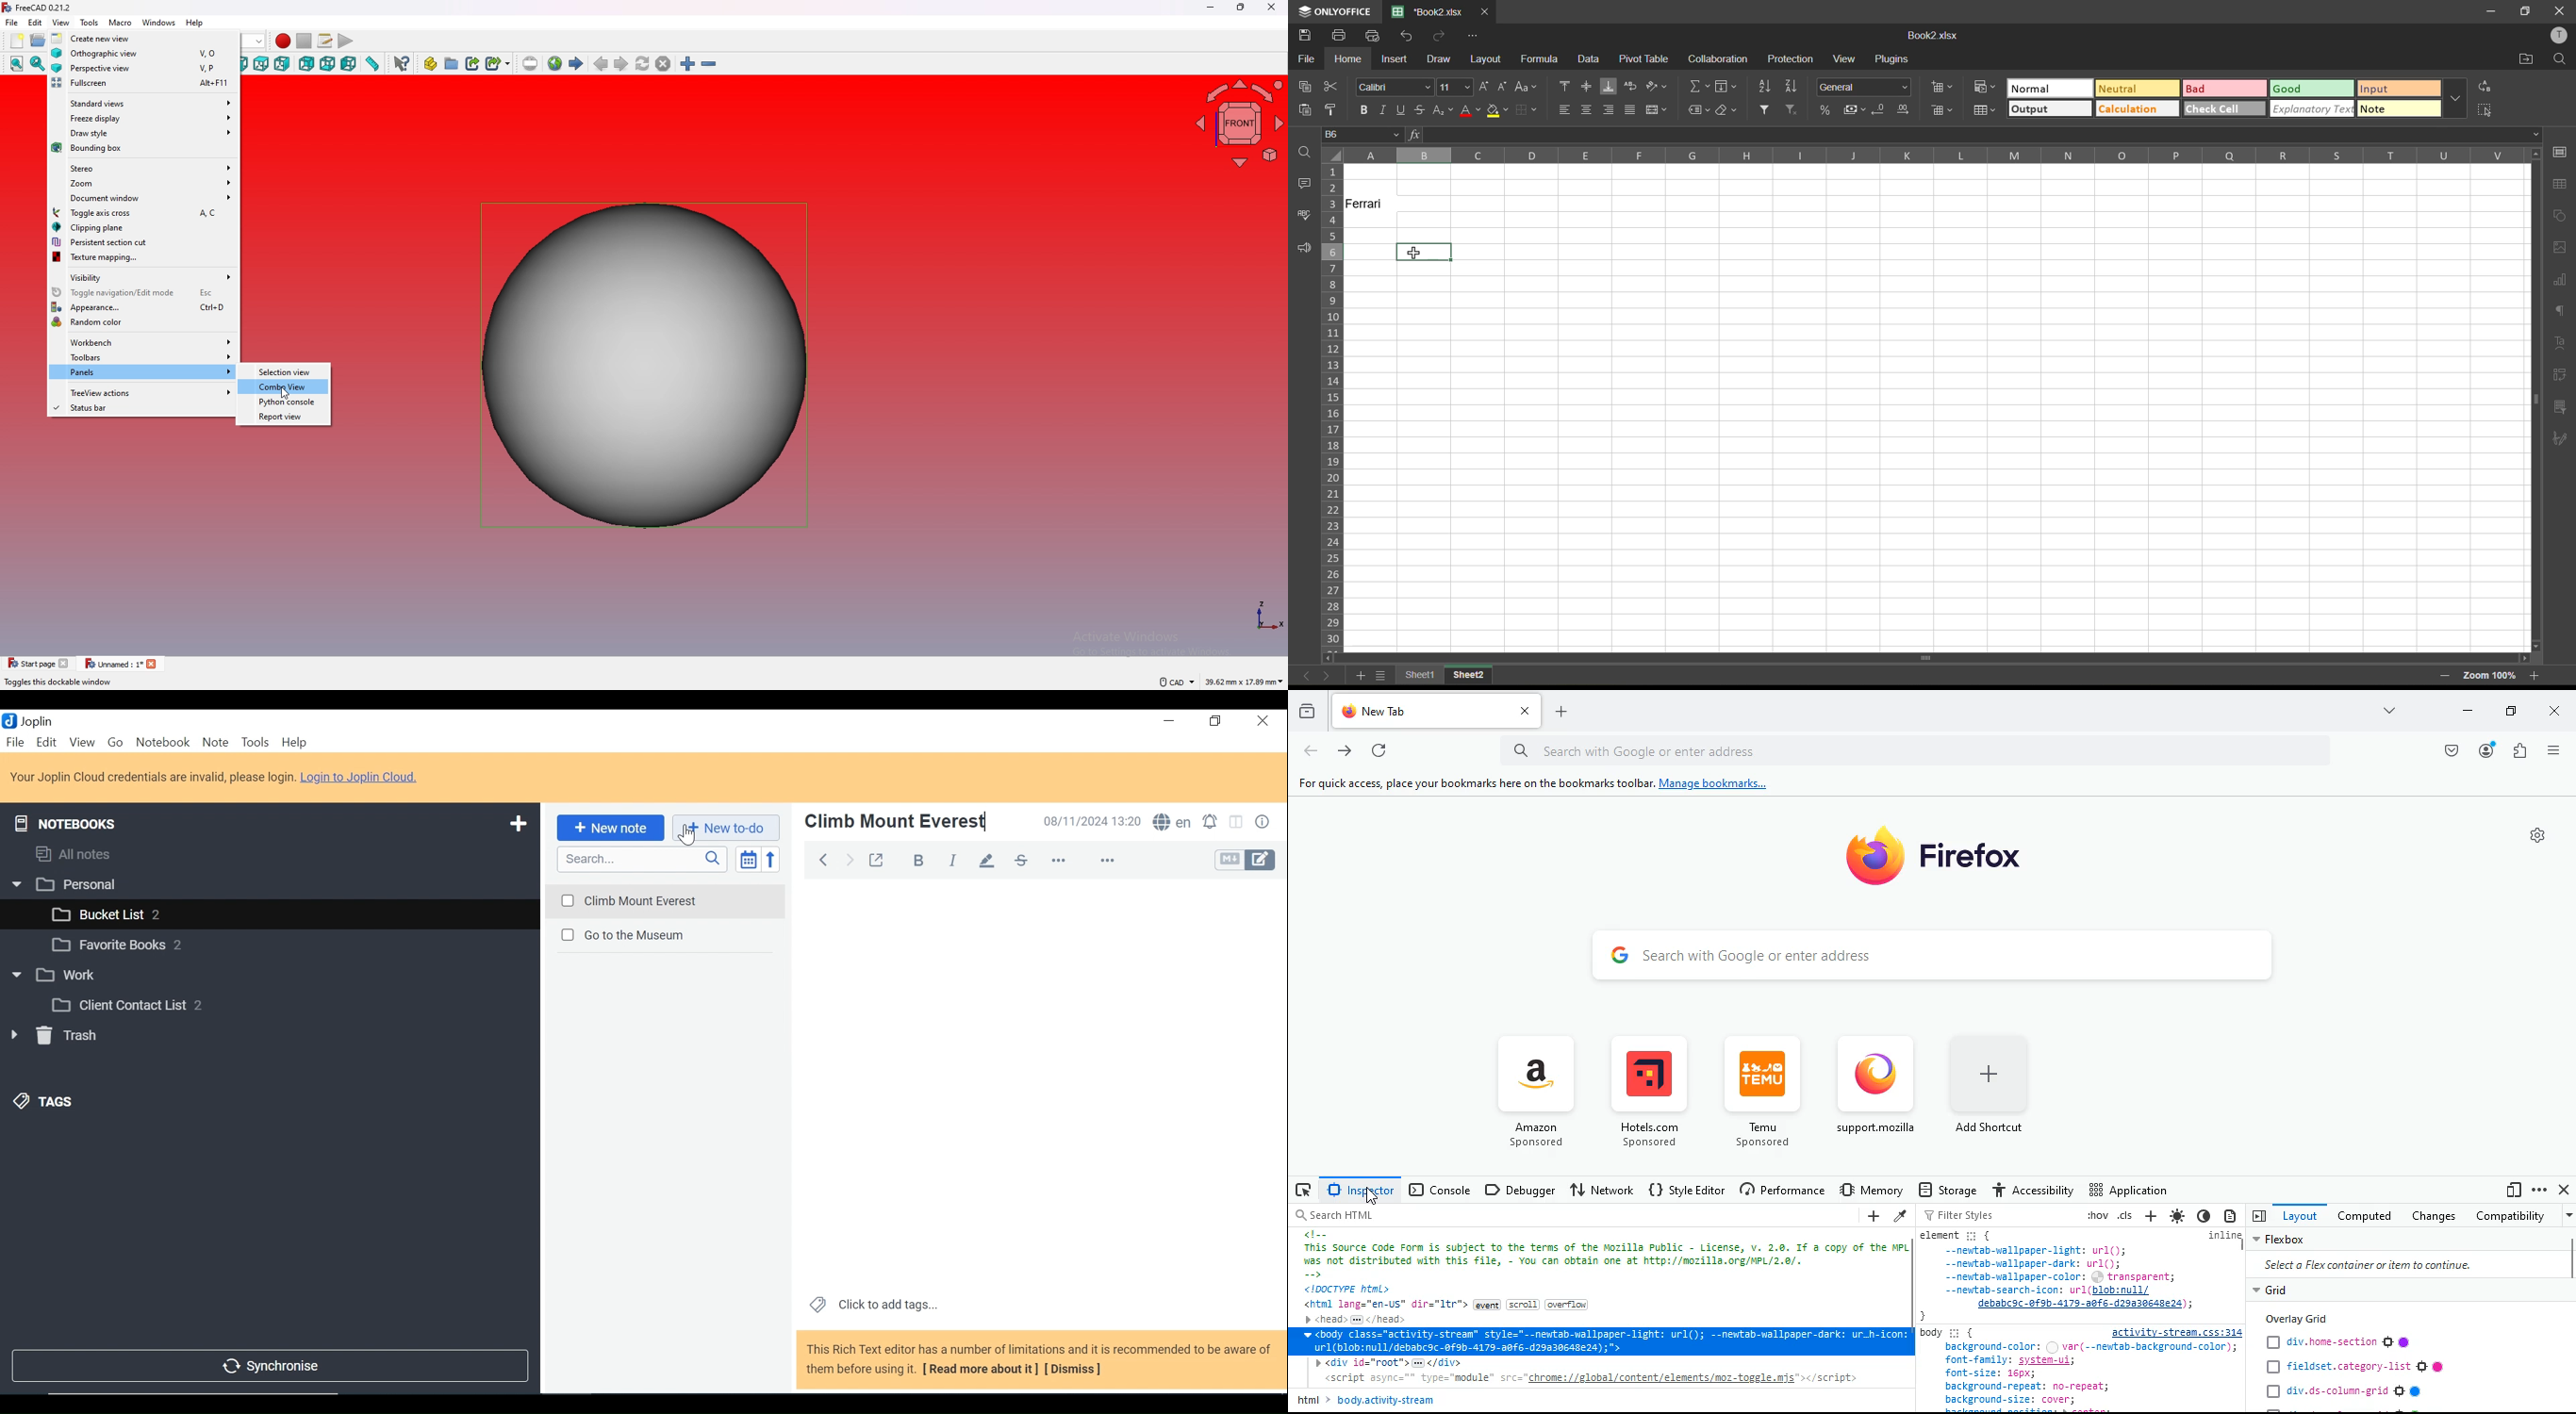 This screenshot has height=1428, width=2576. I want to click on Ferrari, so click(1372, 204).